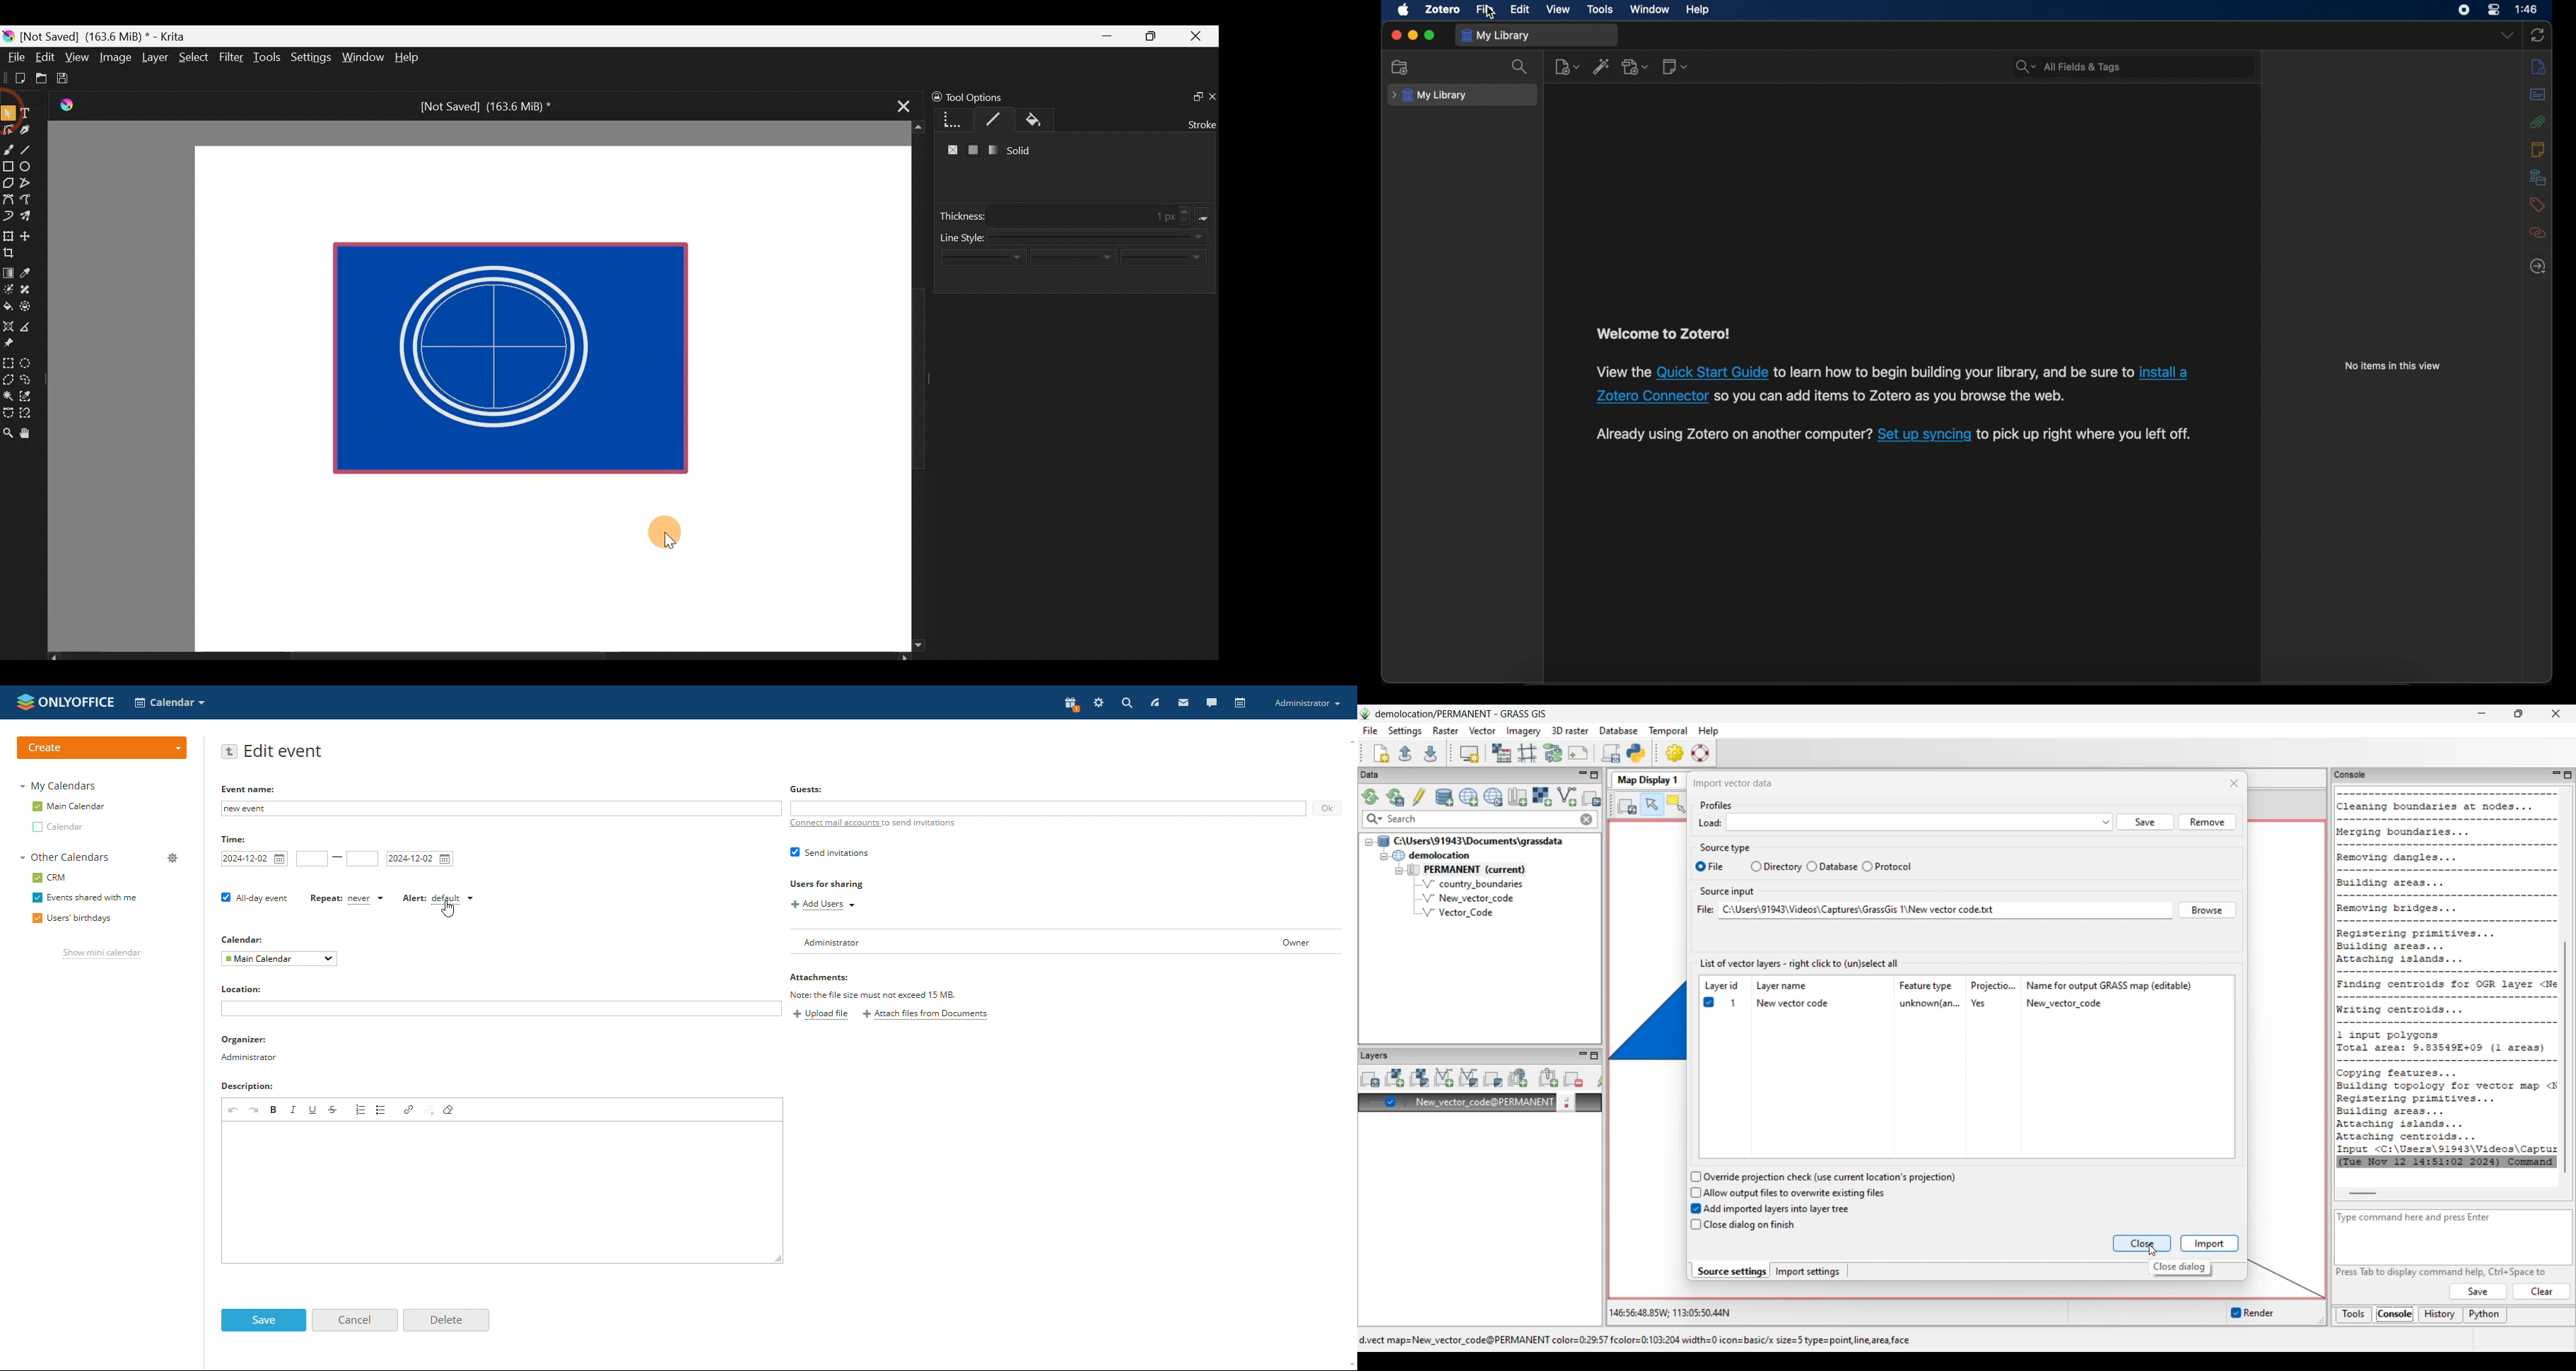 The image size is (2576, 1372). Describe the element at coordinates (1953, 372) in the screenshot. I see `to learn how to begin building your library, and be sure to` at that location.